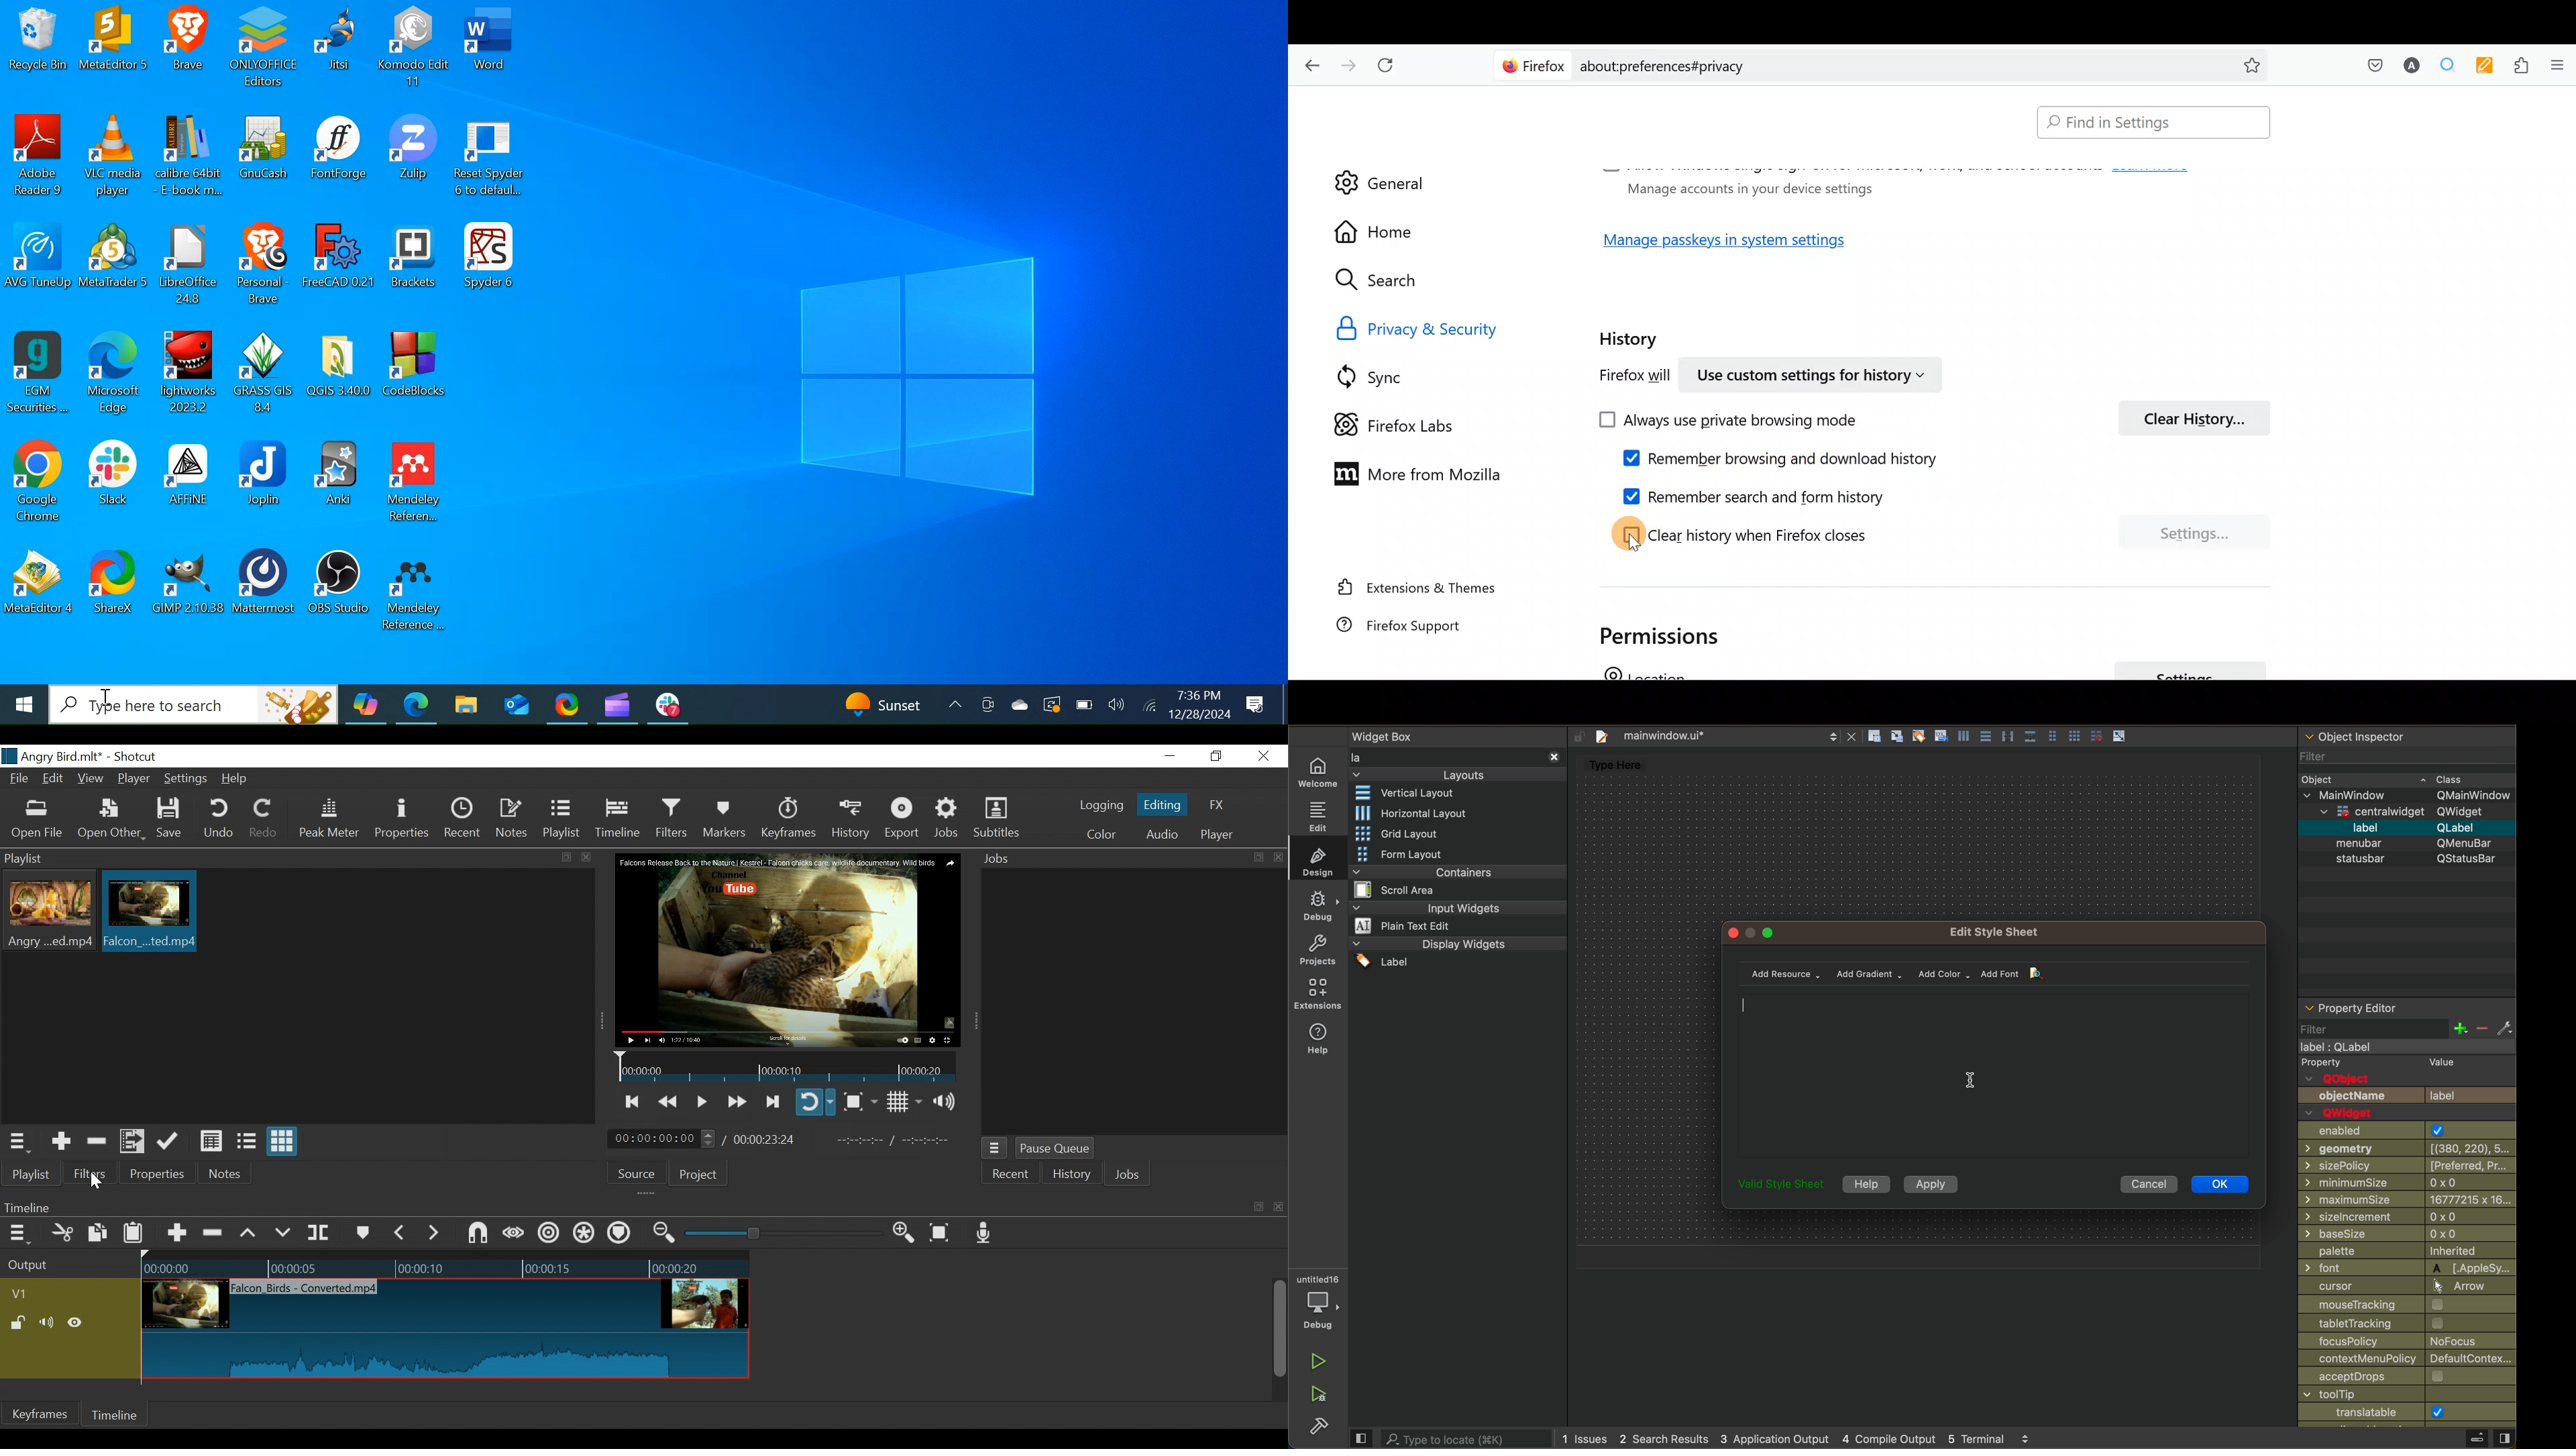 The width and height of the screenshot is (2576, 1456). I want to click on Notes, so click(226, 1173).